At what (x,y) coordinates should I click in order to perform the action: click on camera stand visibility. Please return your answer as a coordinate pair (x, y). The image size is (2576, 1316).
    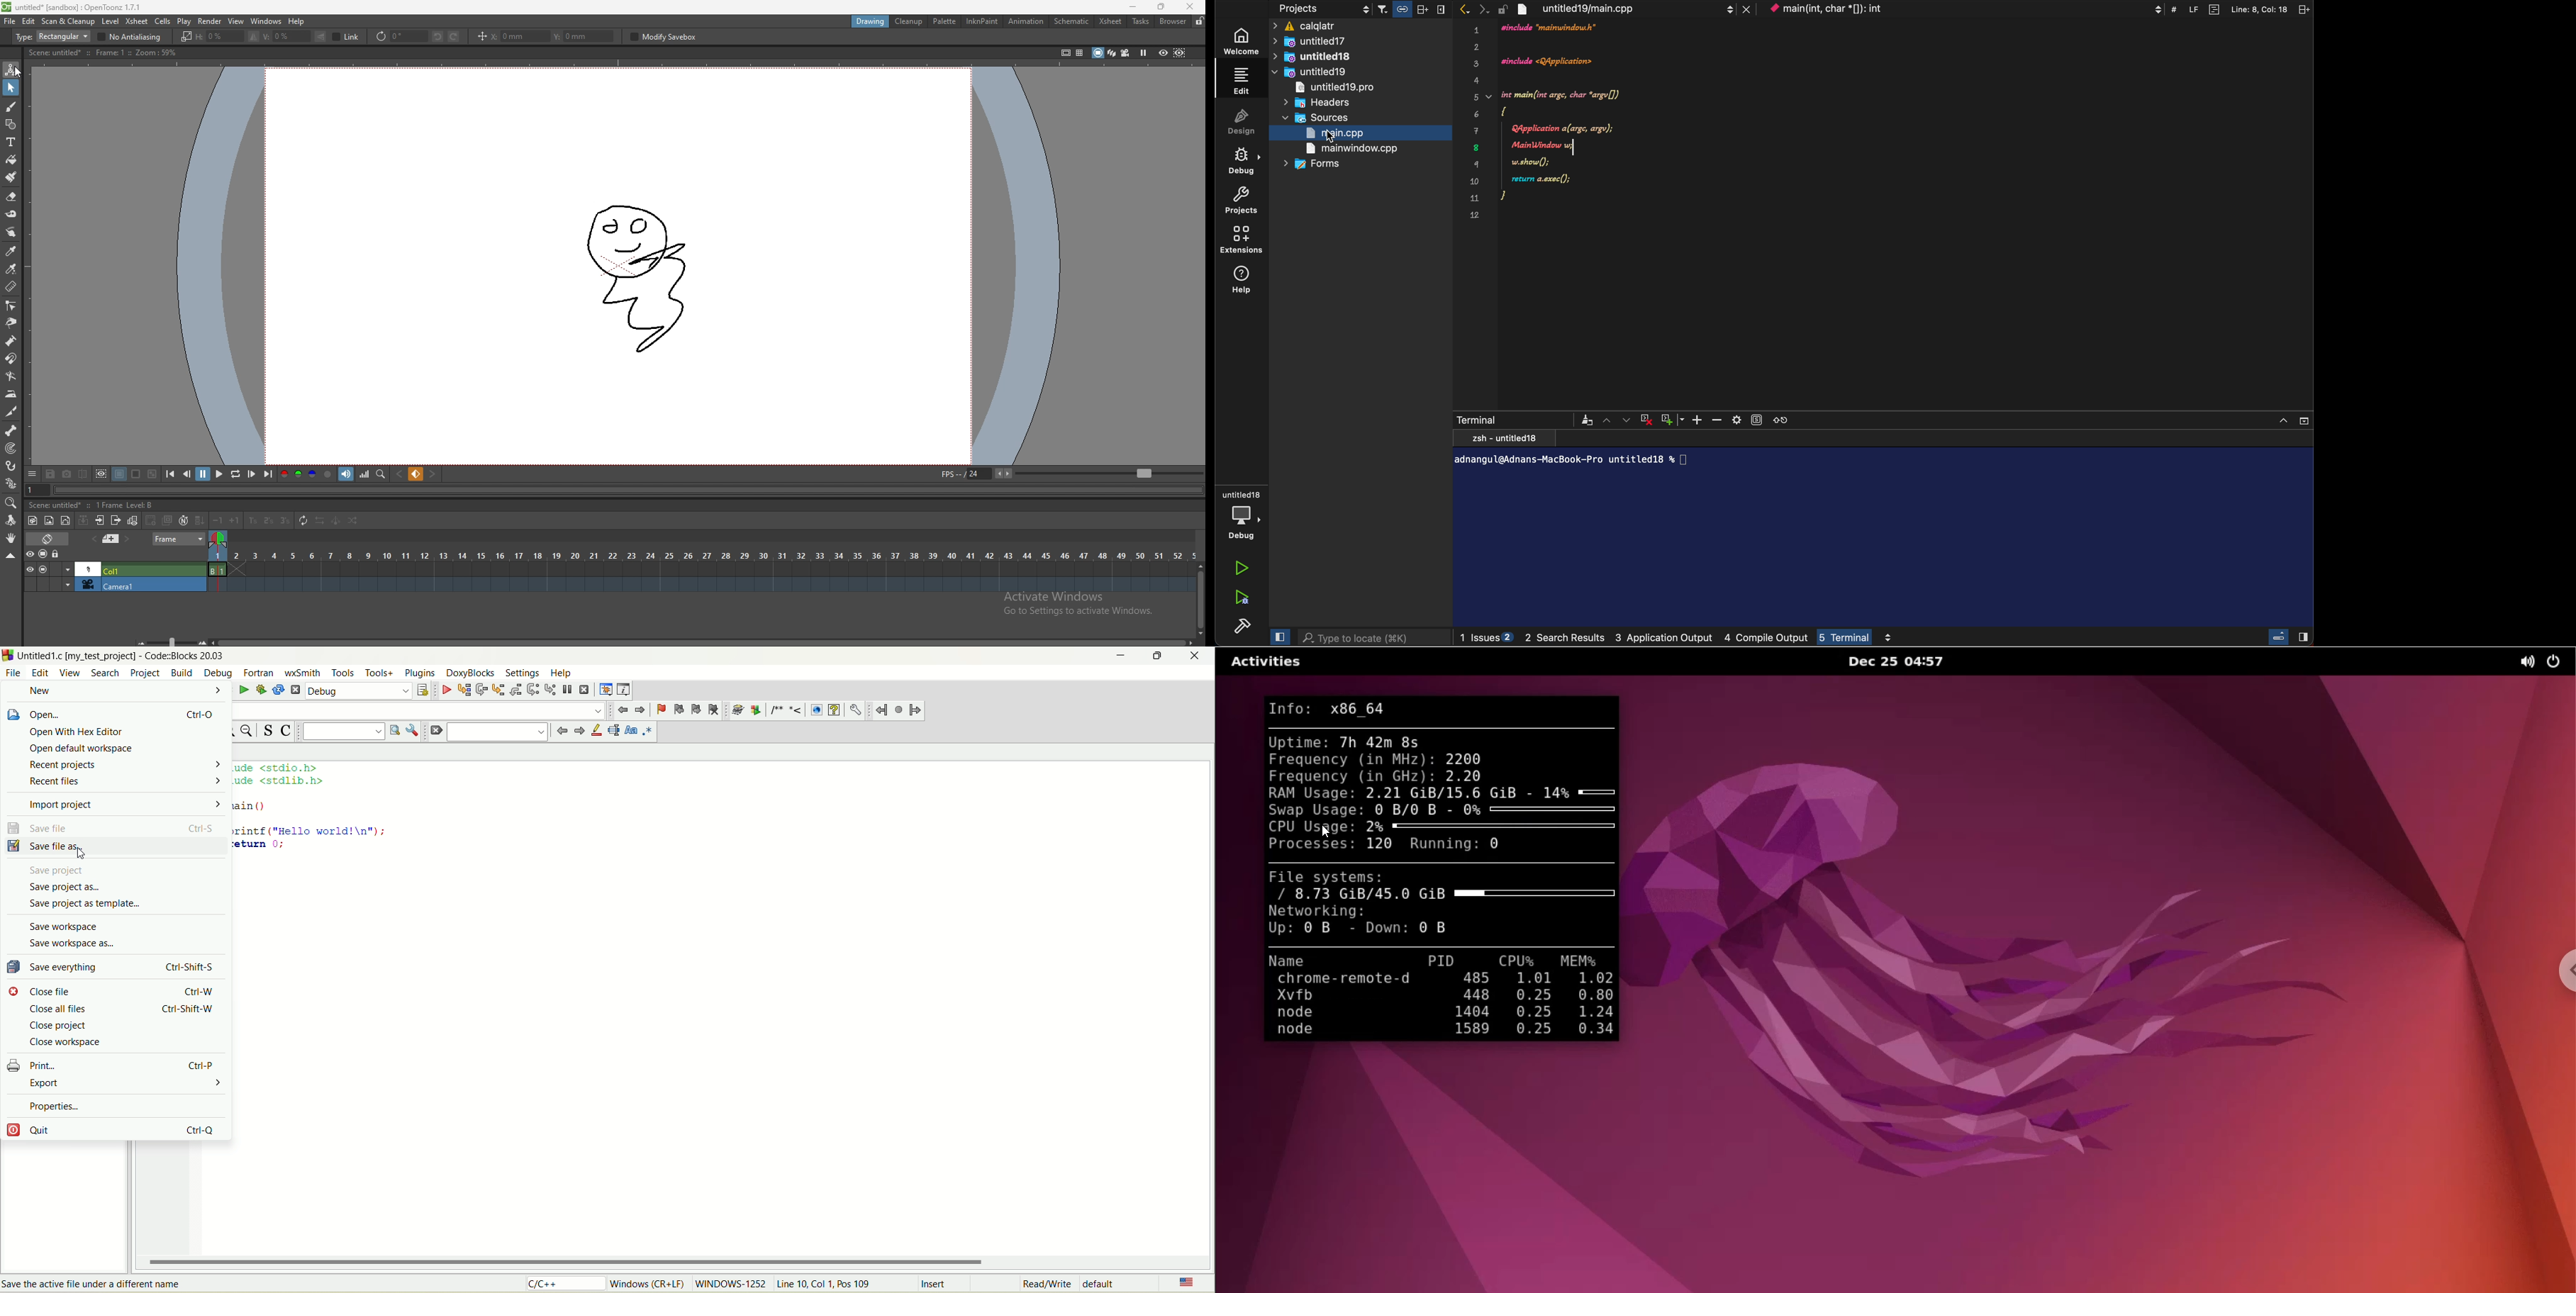
    Looking at the image, I should click on (44, 554).